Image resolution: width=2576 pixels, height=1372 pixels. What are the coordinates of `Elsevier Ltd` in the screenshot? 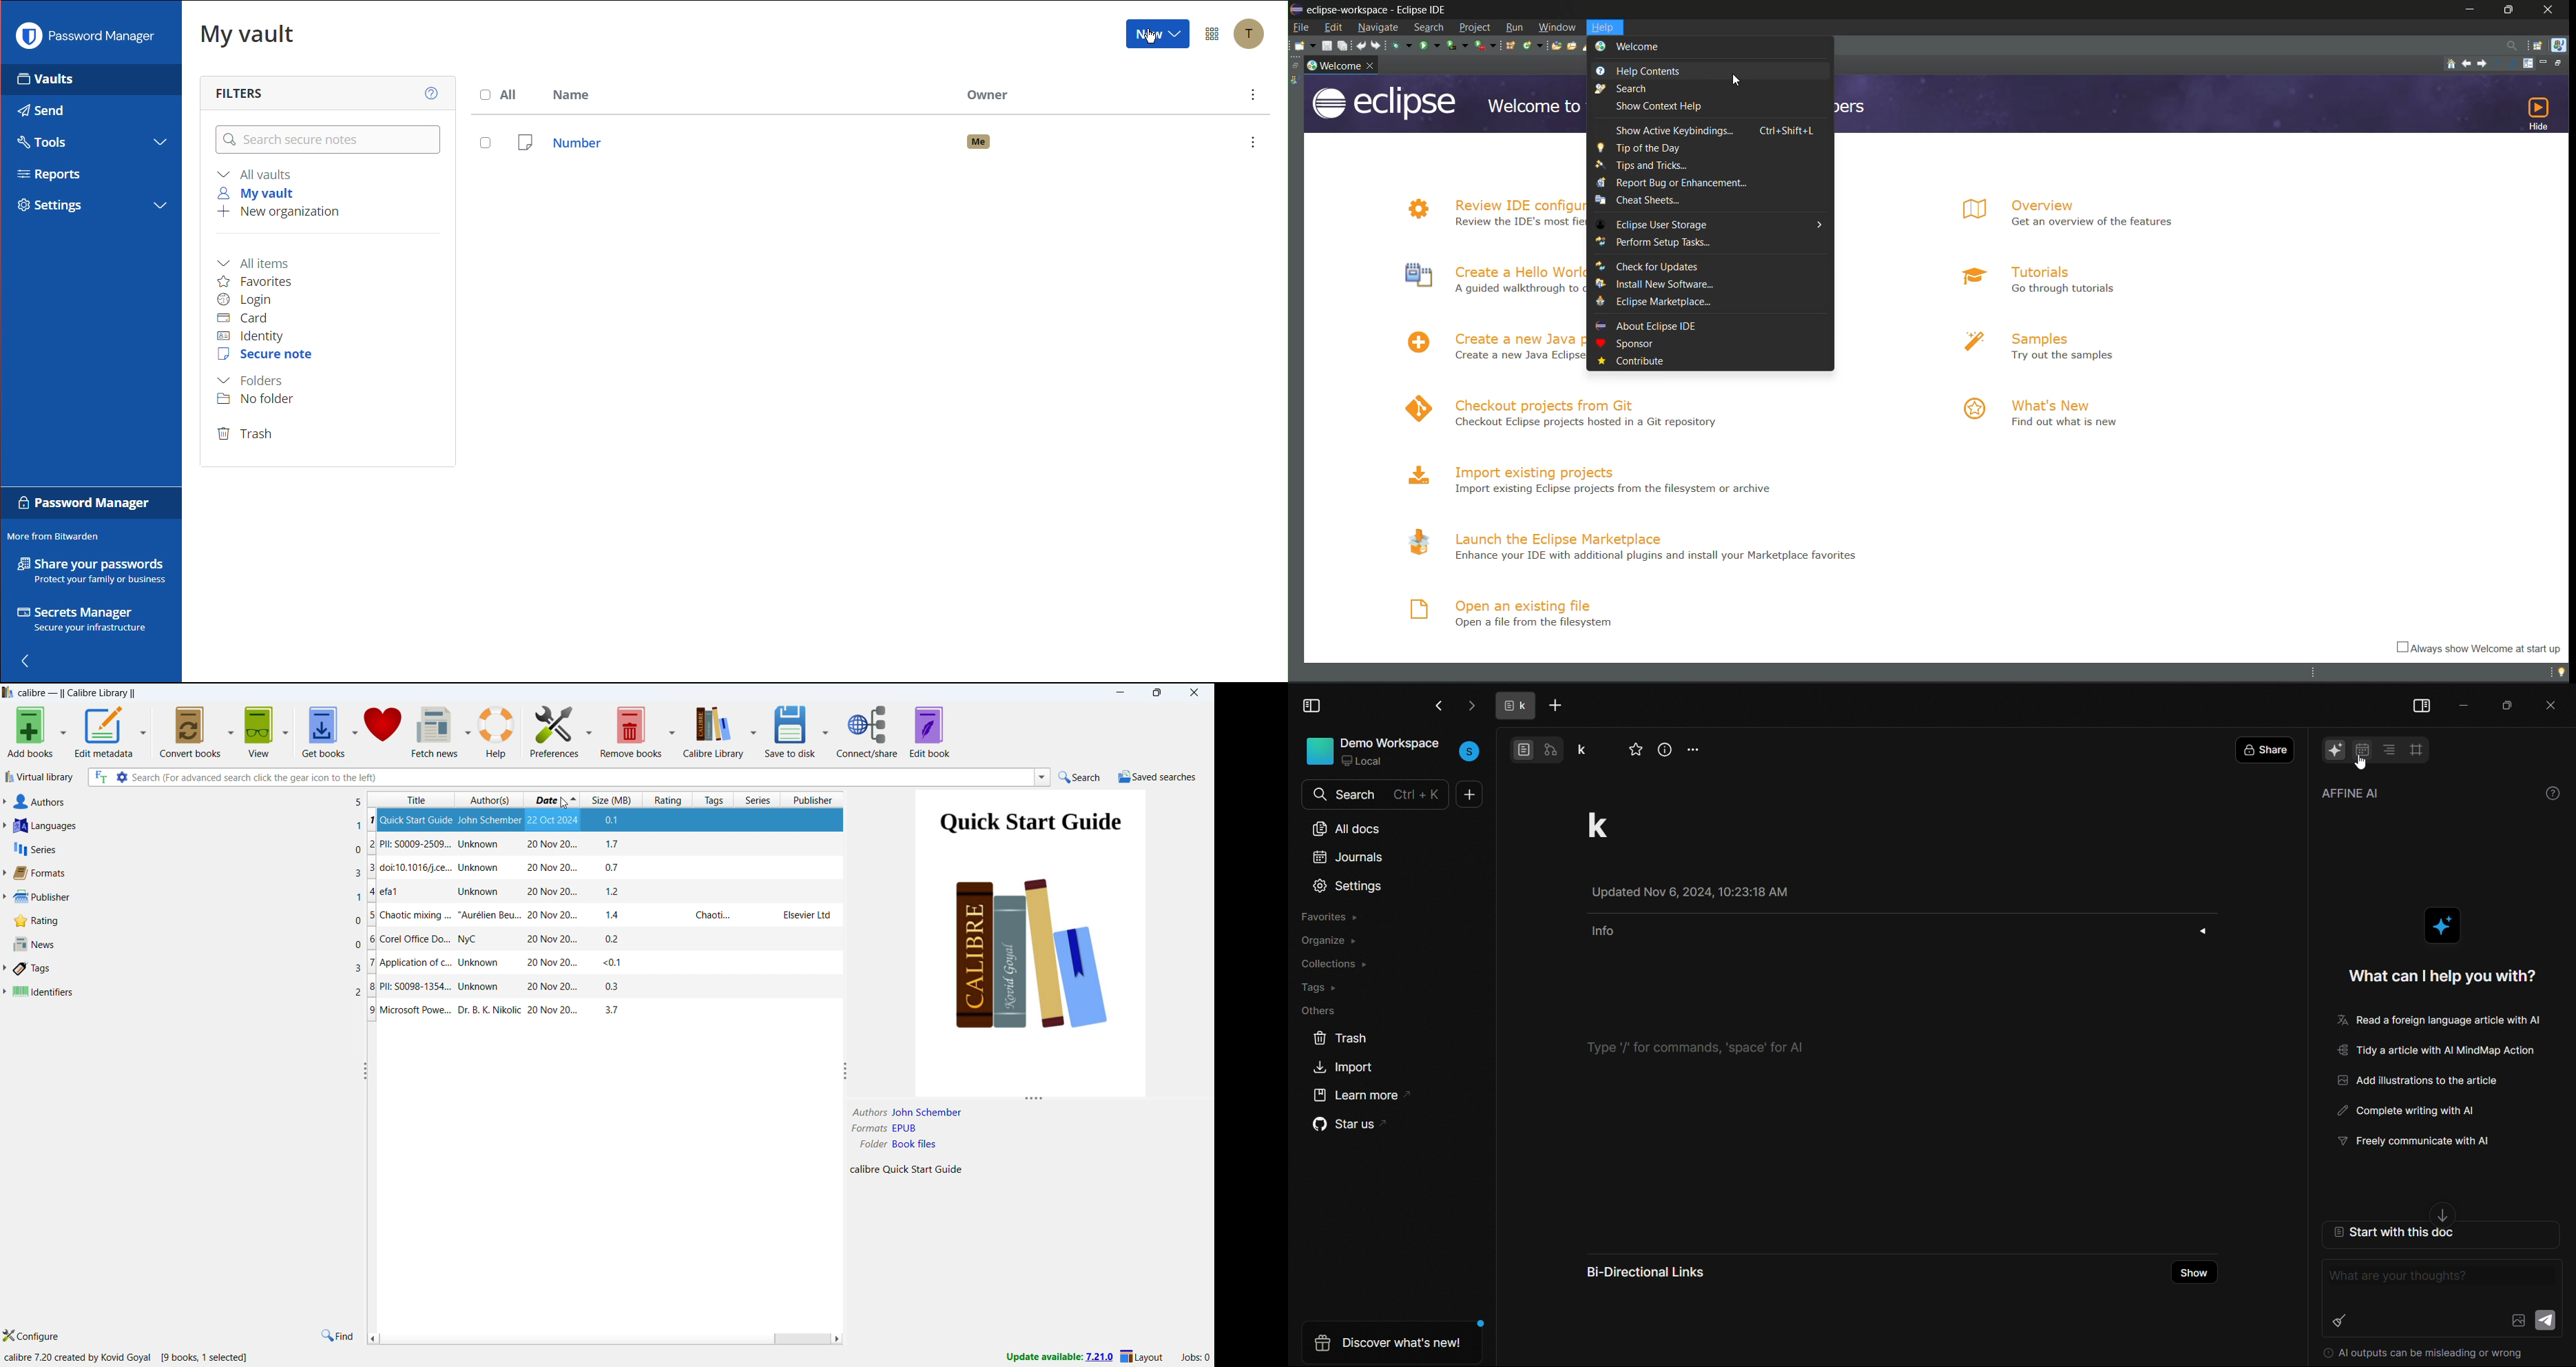 It's located at (801, 916).